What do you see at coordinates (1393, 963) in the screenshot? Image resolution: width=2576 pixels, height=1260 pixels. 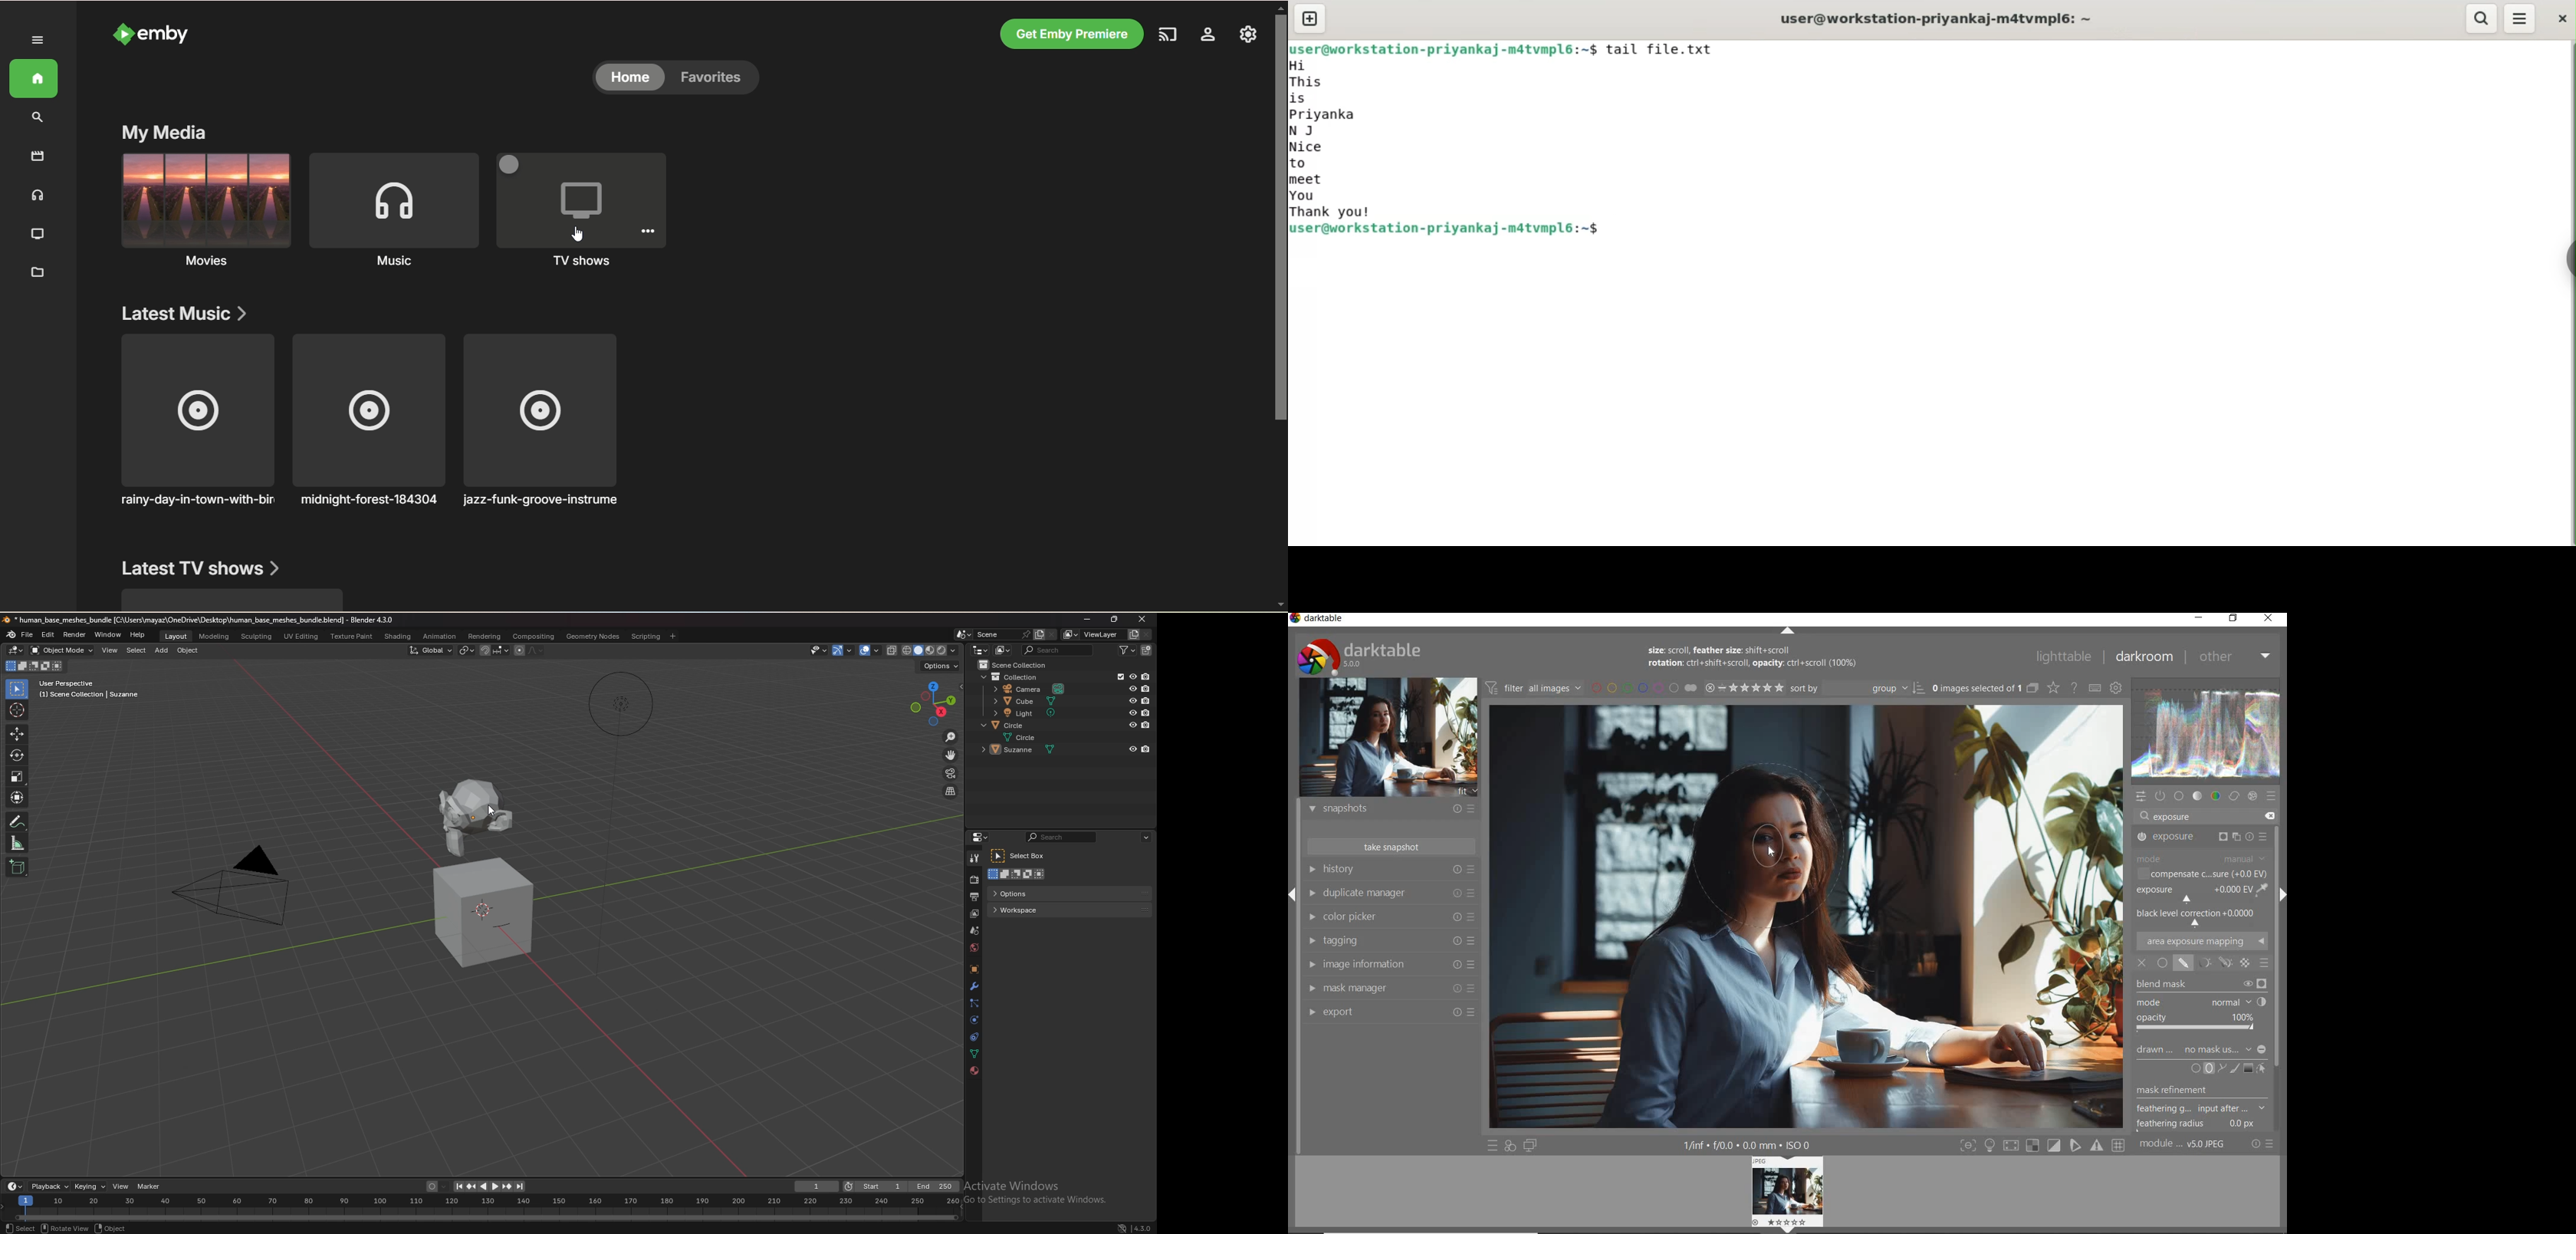 I see `image information` at bounding box center [1393, 963].